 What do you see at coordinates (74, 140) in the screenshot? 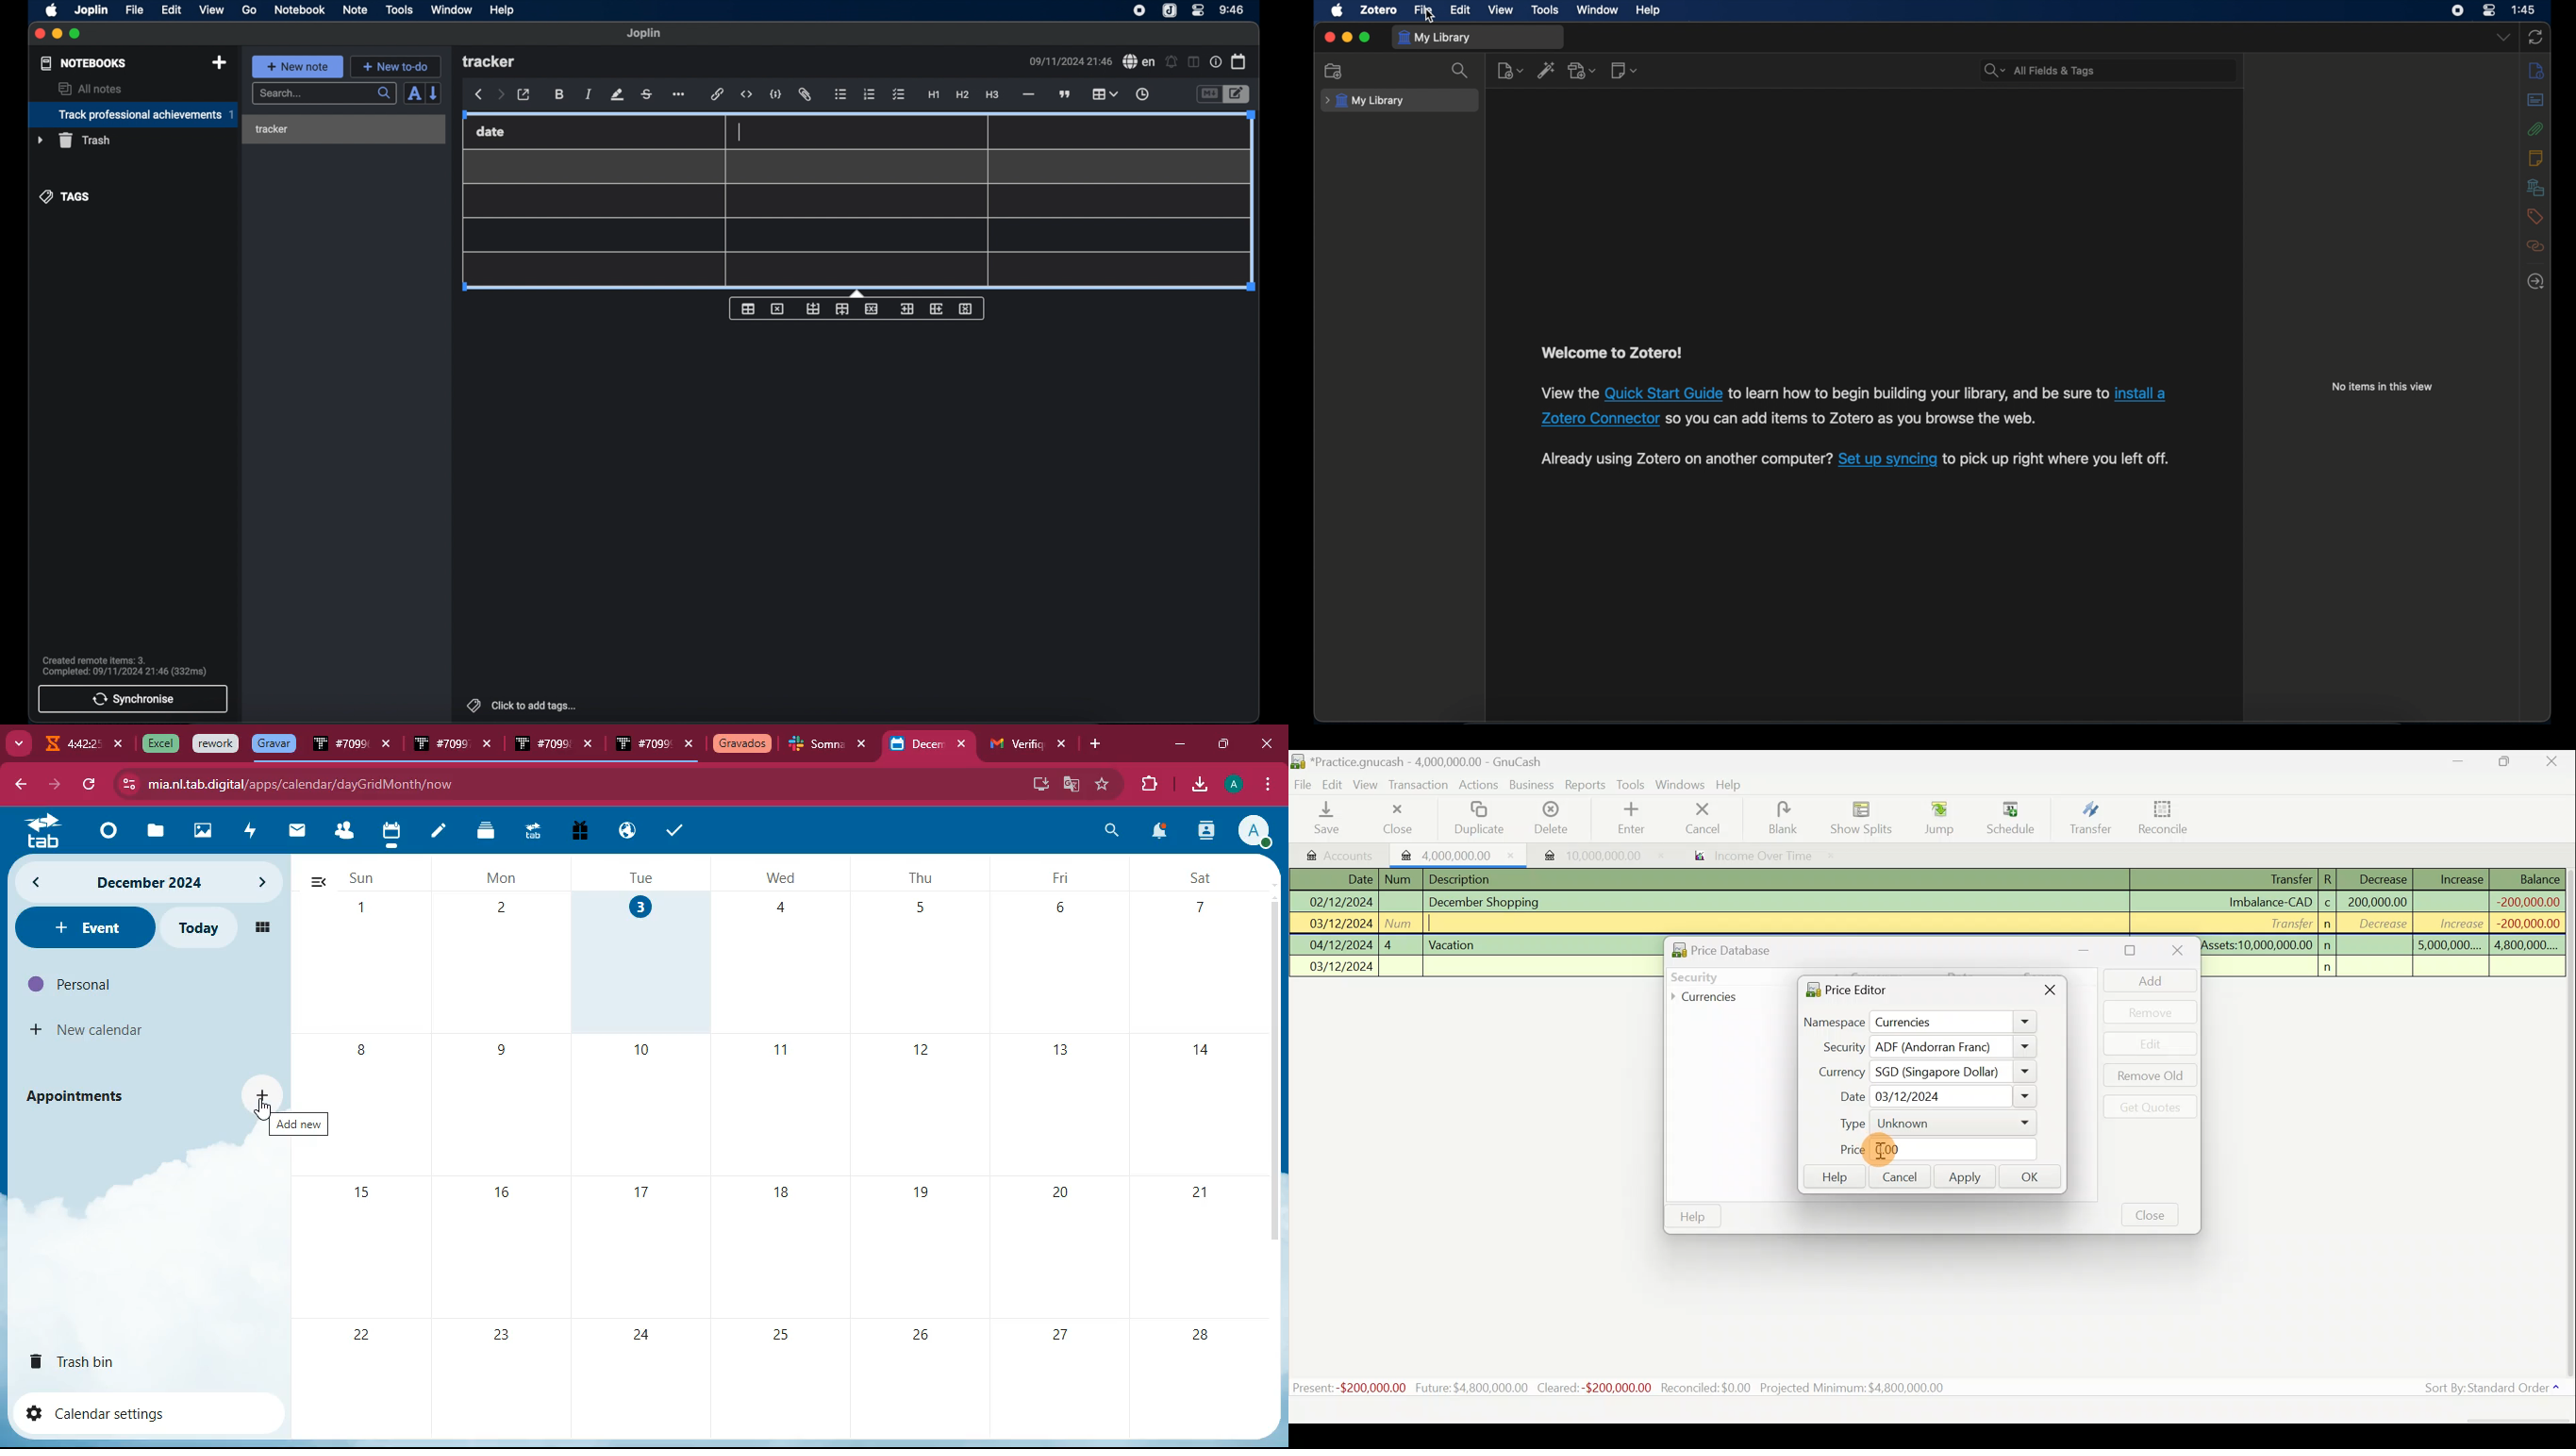
I see `trash` at bounding box center [74, 140].